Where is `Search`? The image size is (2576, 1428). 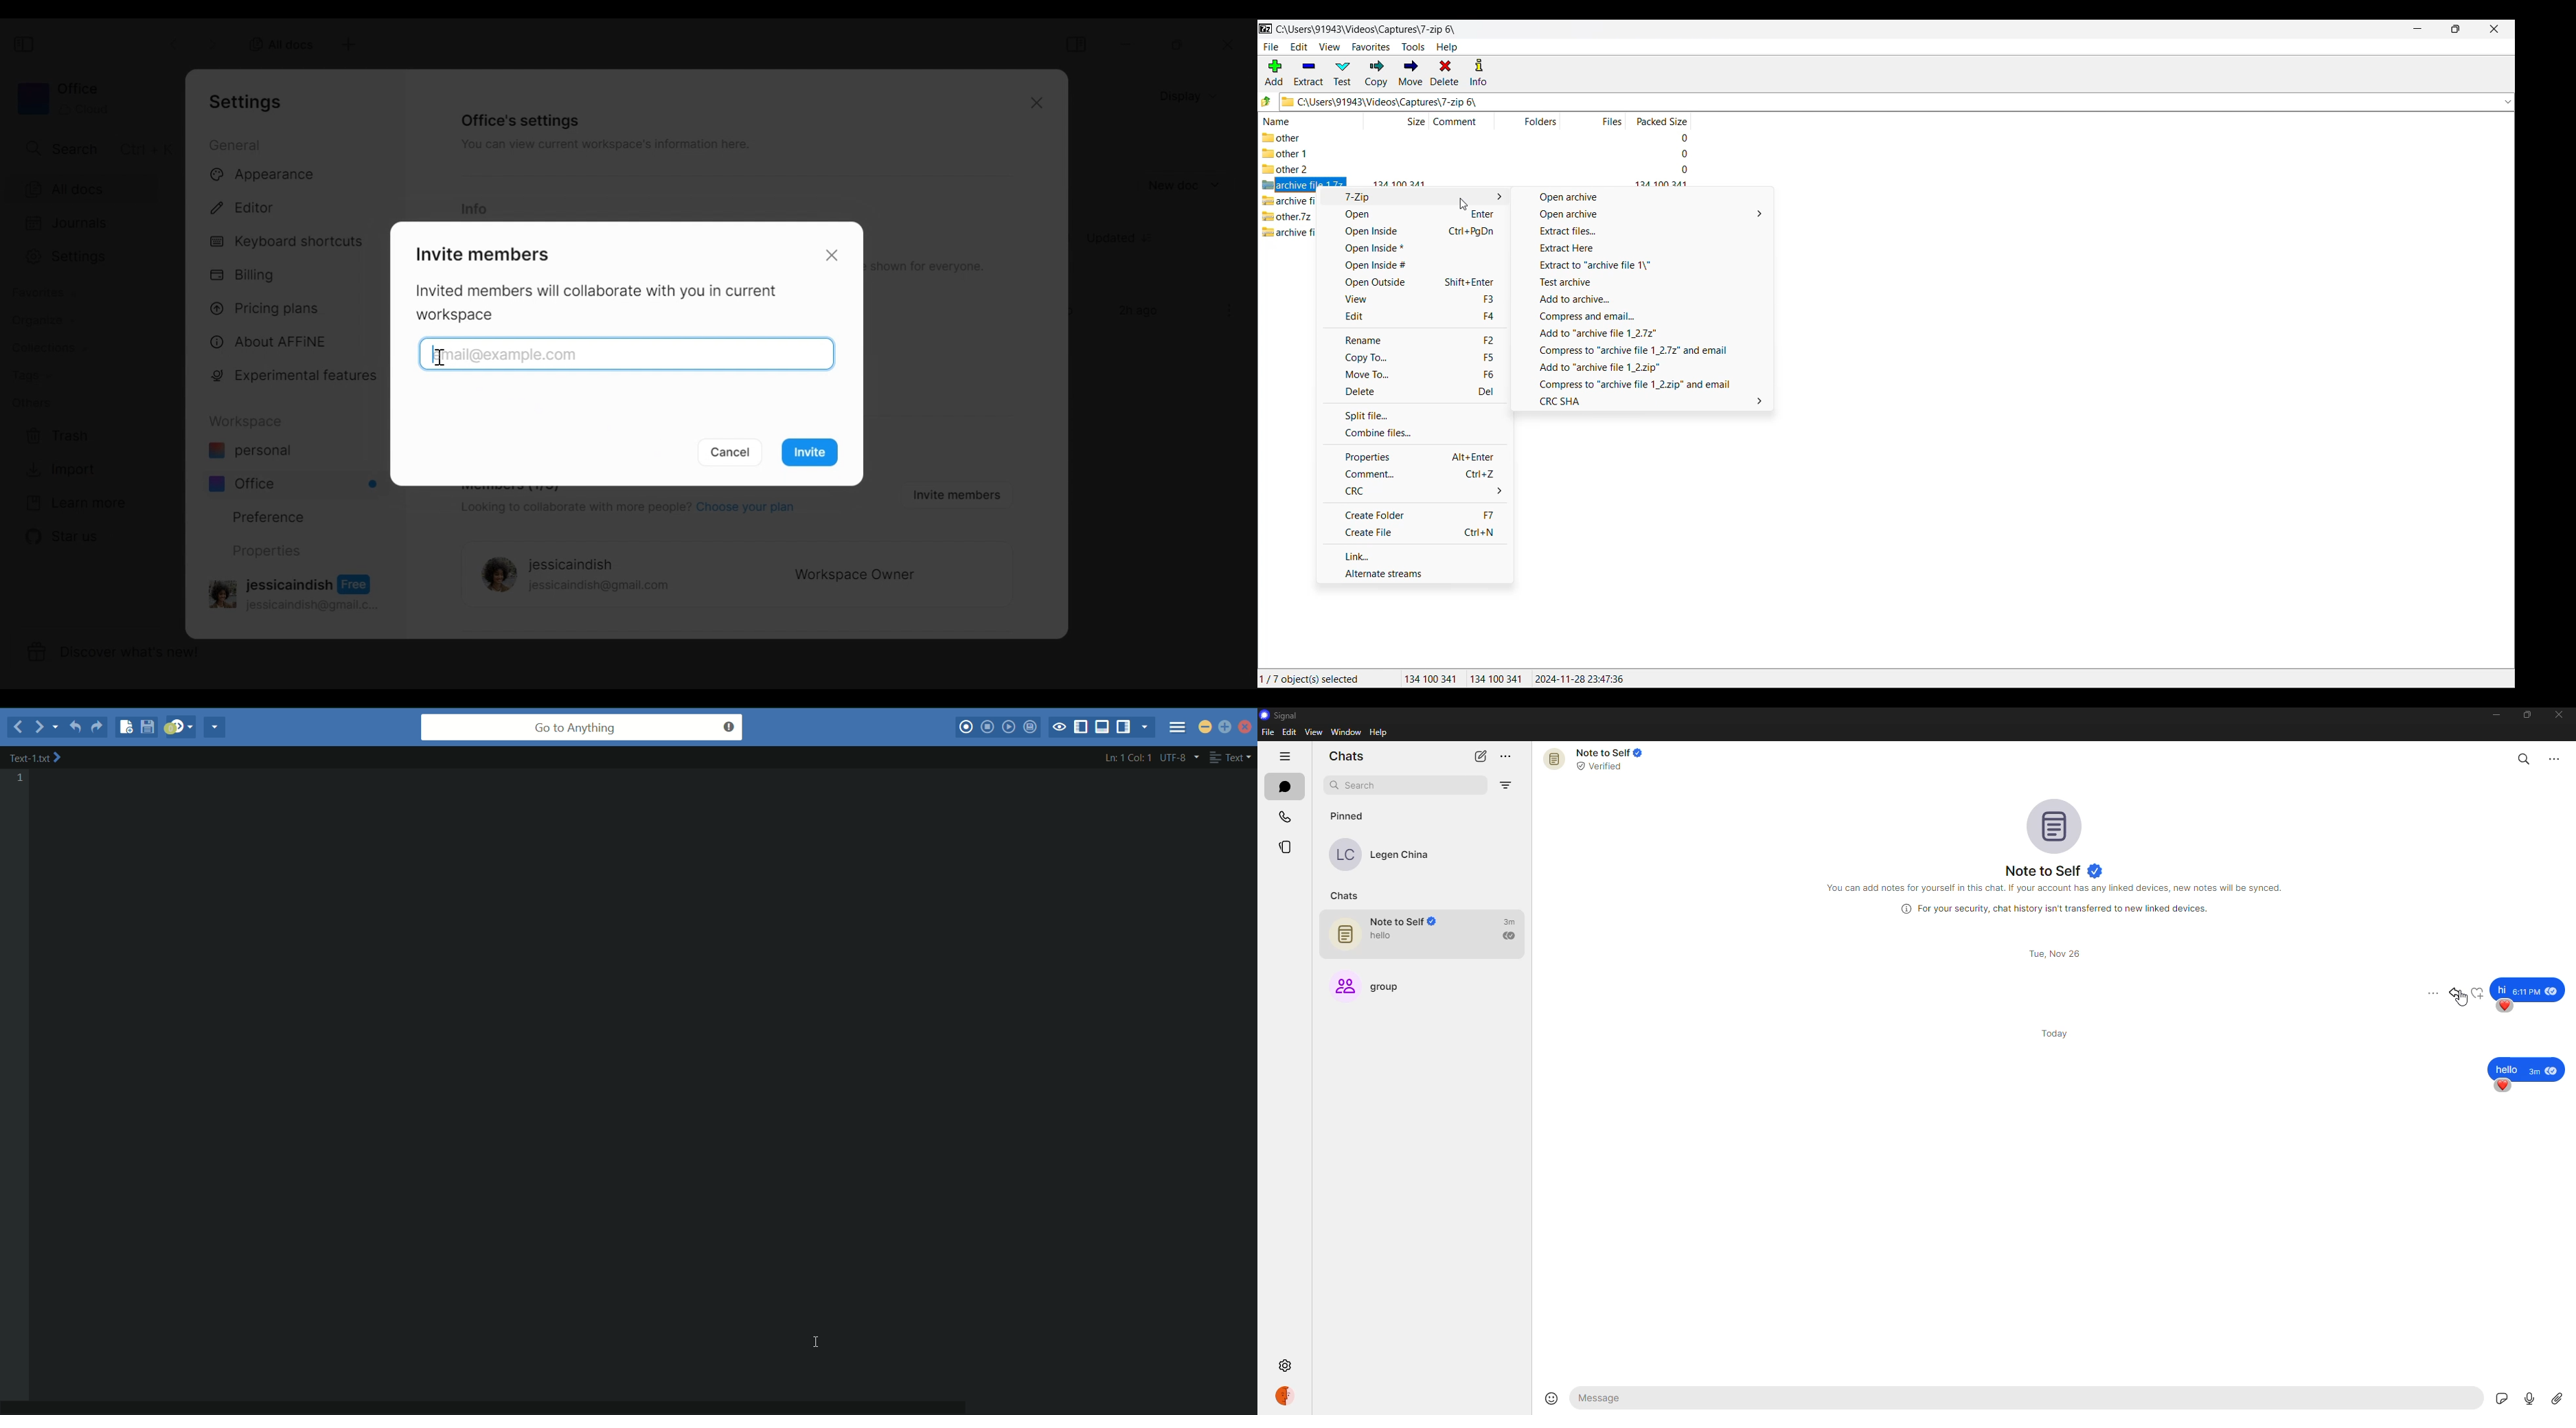 Search is located at coordinates (96, 148).